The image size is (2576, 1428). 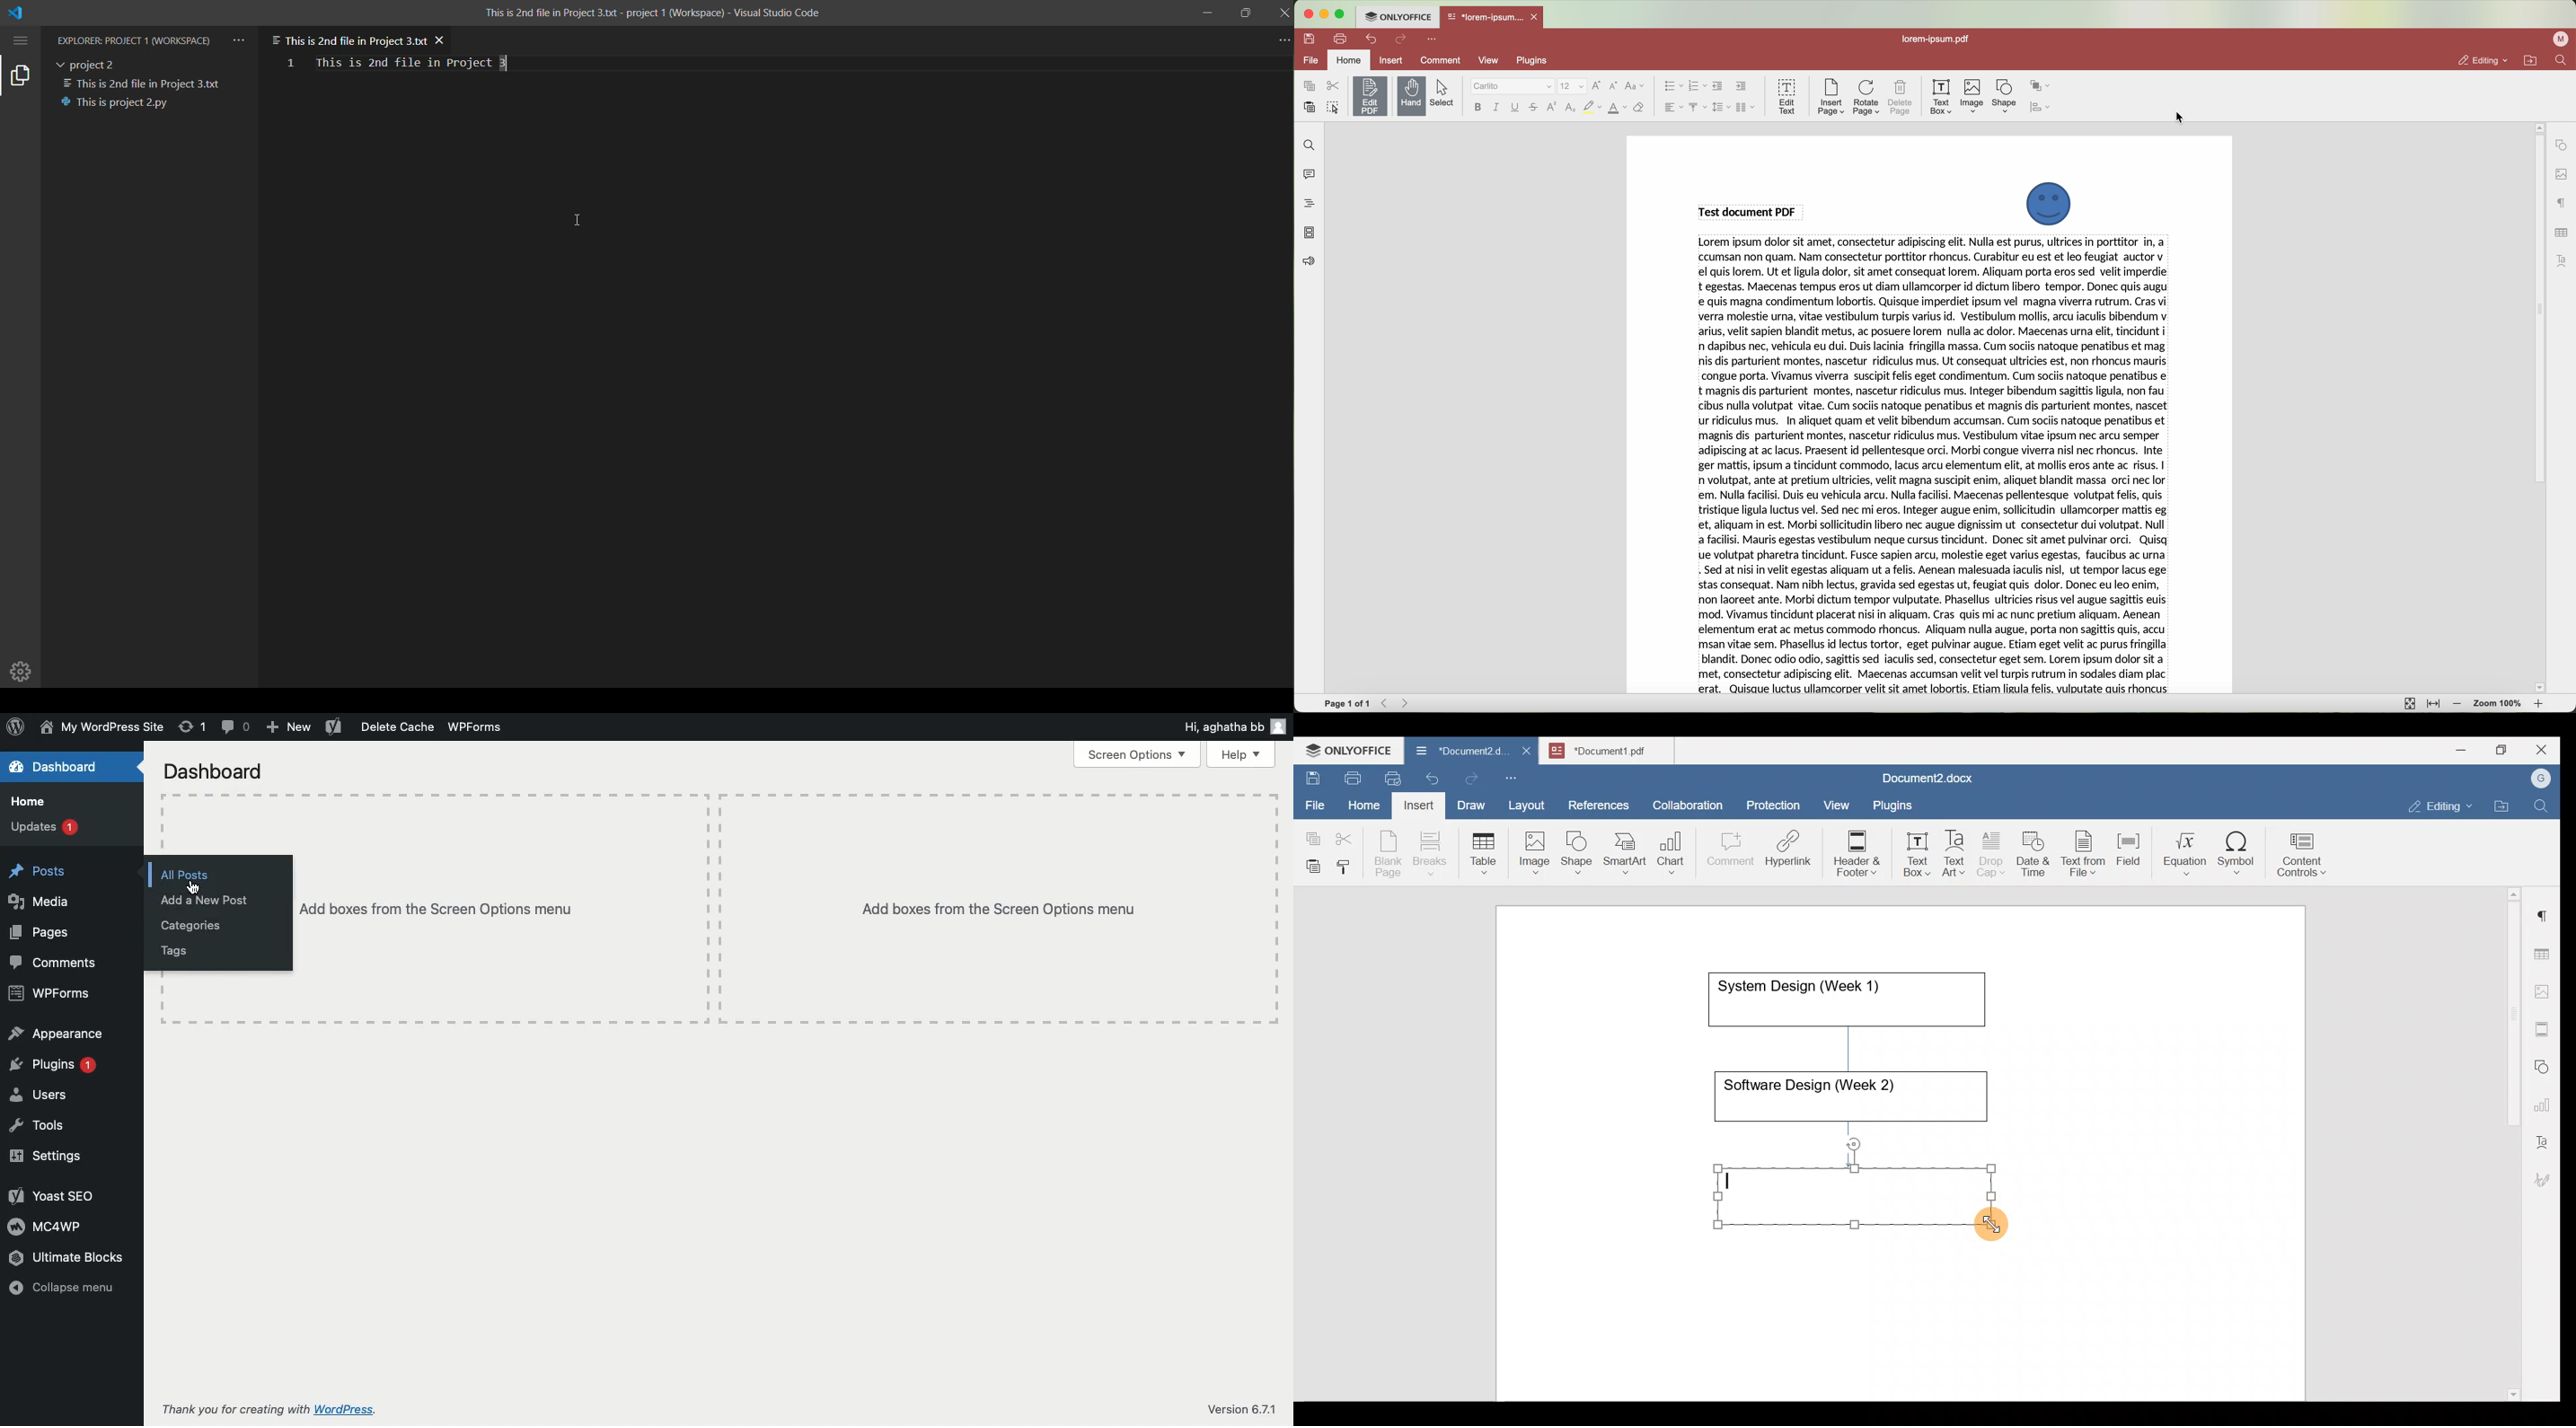 I want to click on open file location, so click(x=2530, y=61).